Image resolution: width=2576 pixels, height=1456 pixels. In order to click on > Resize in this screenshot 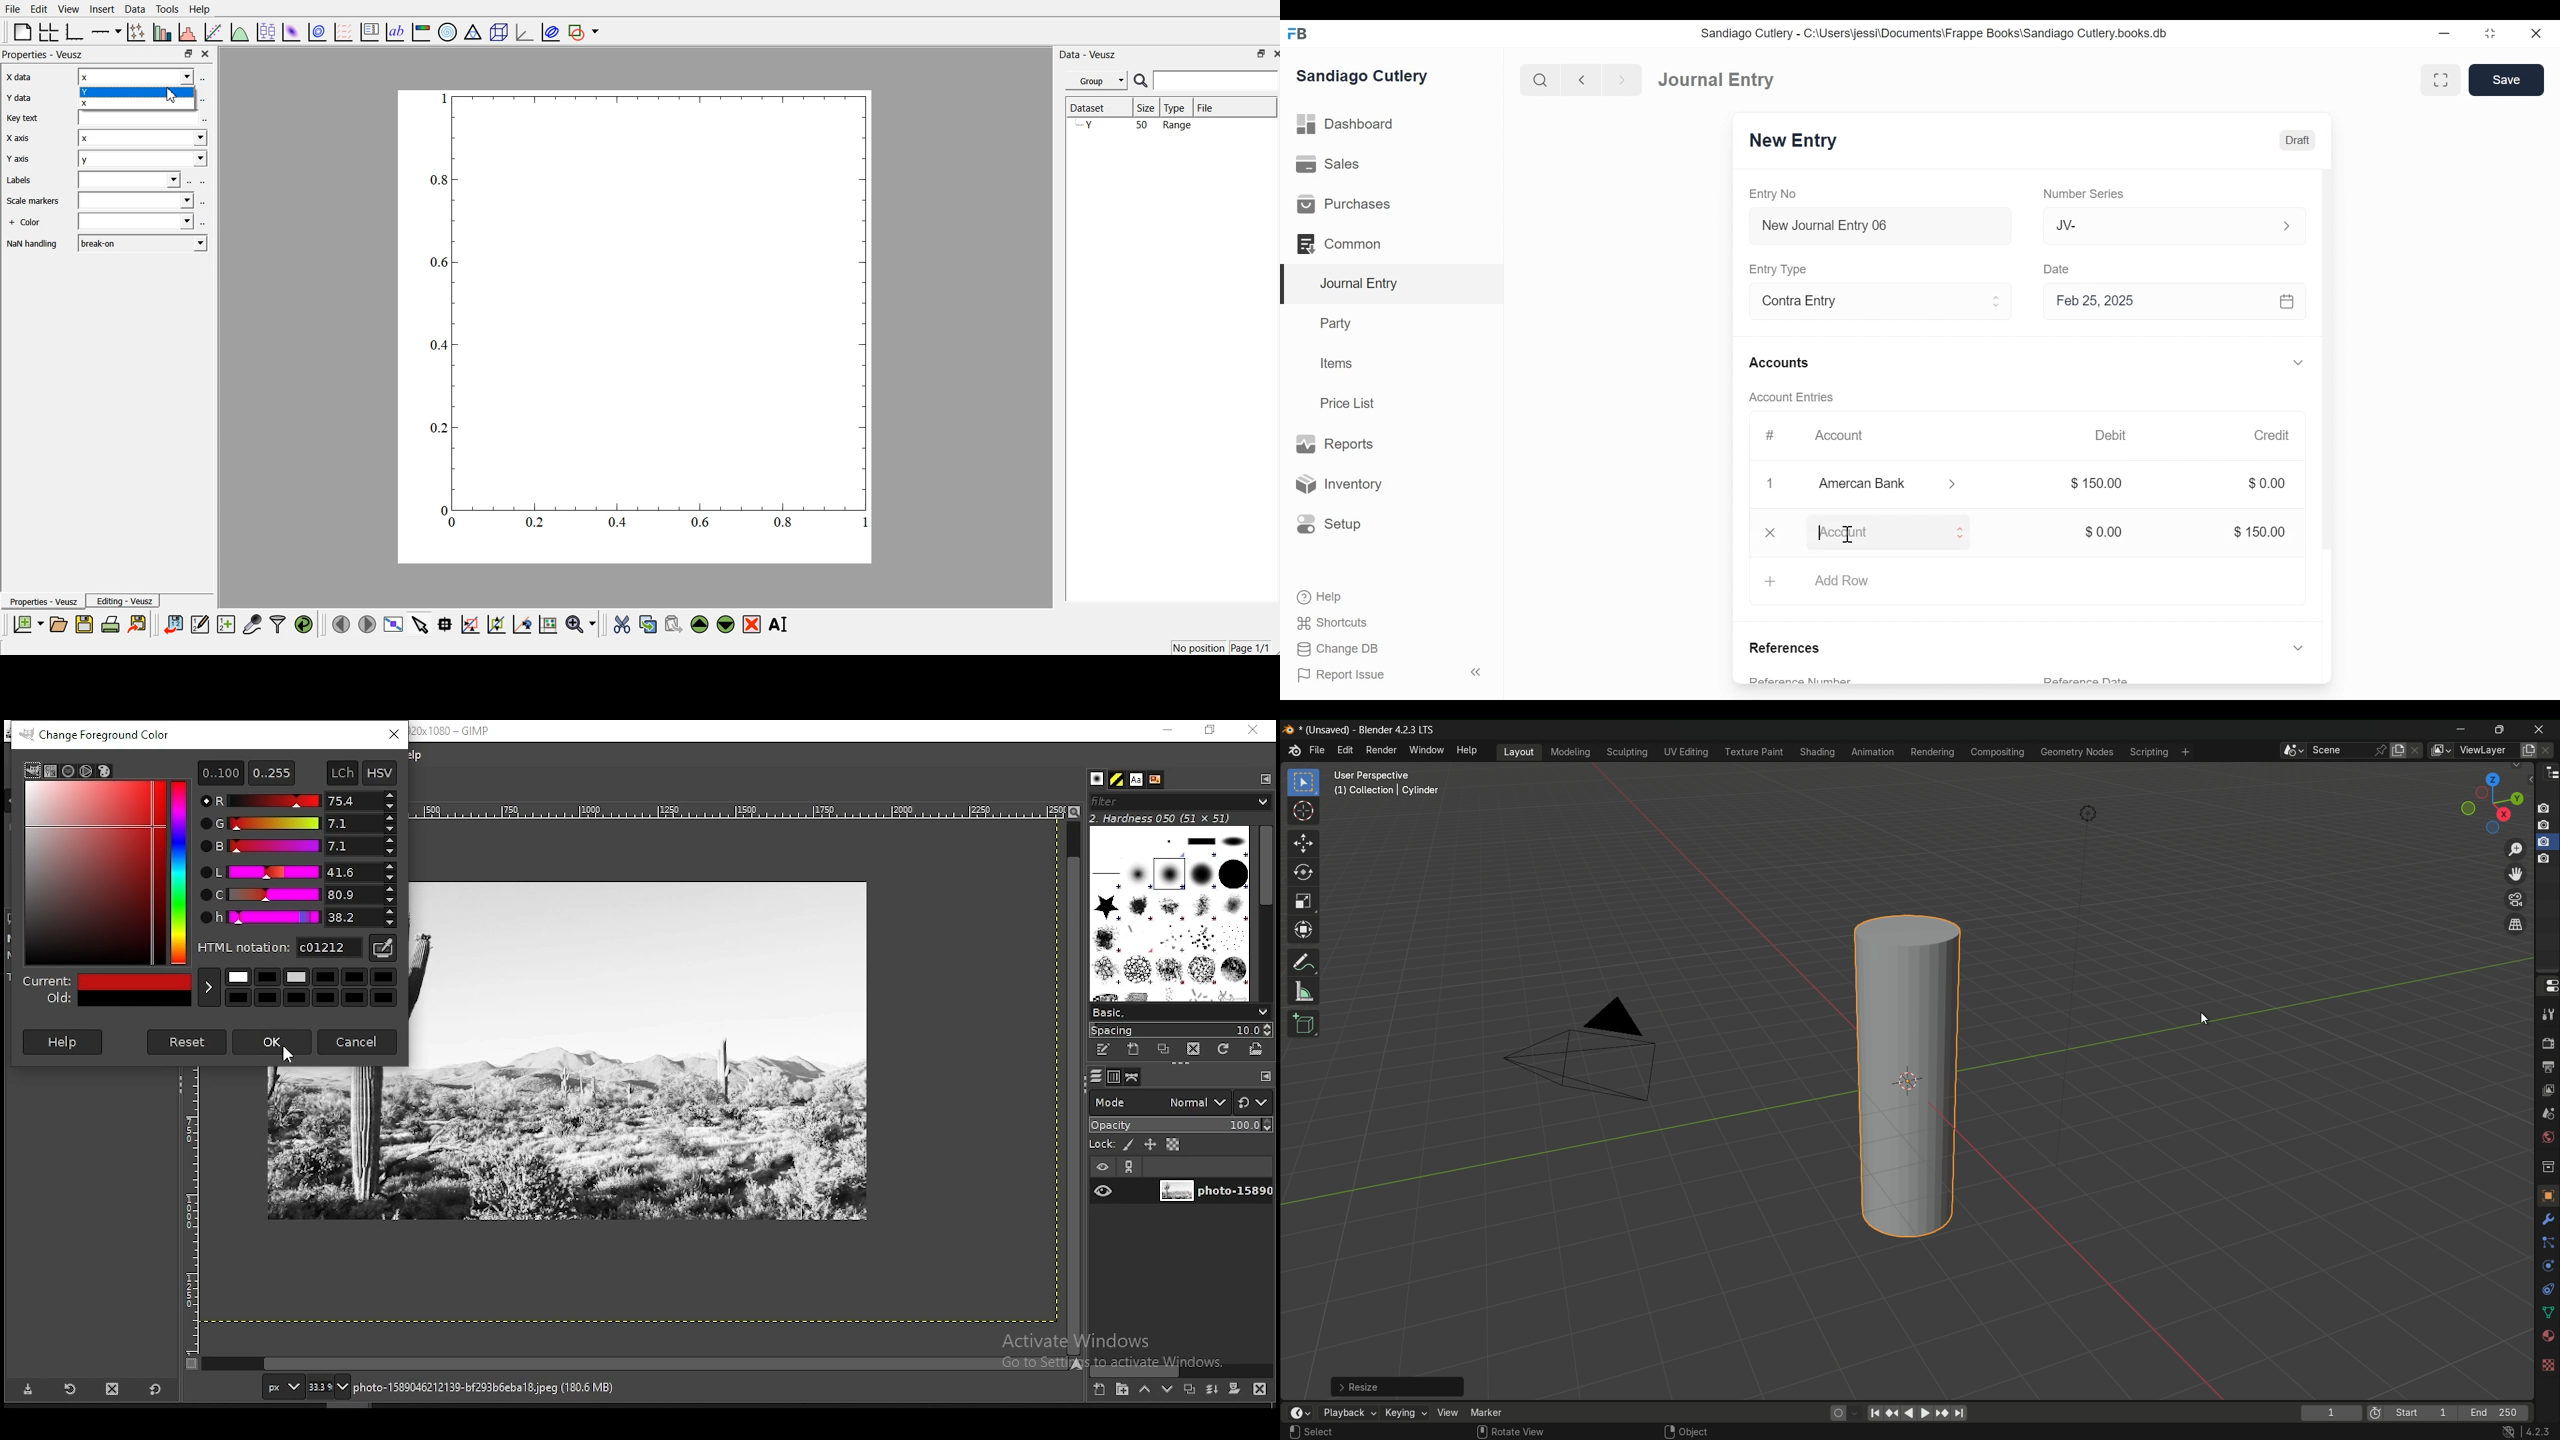, I will do `click(1398, 1387)`.